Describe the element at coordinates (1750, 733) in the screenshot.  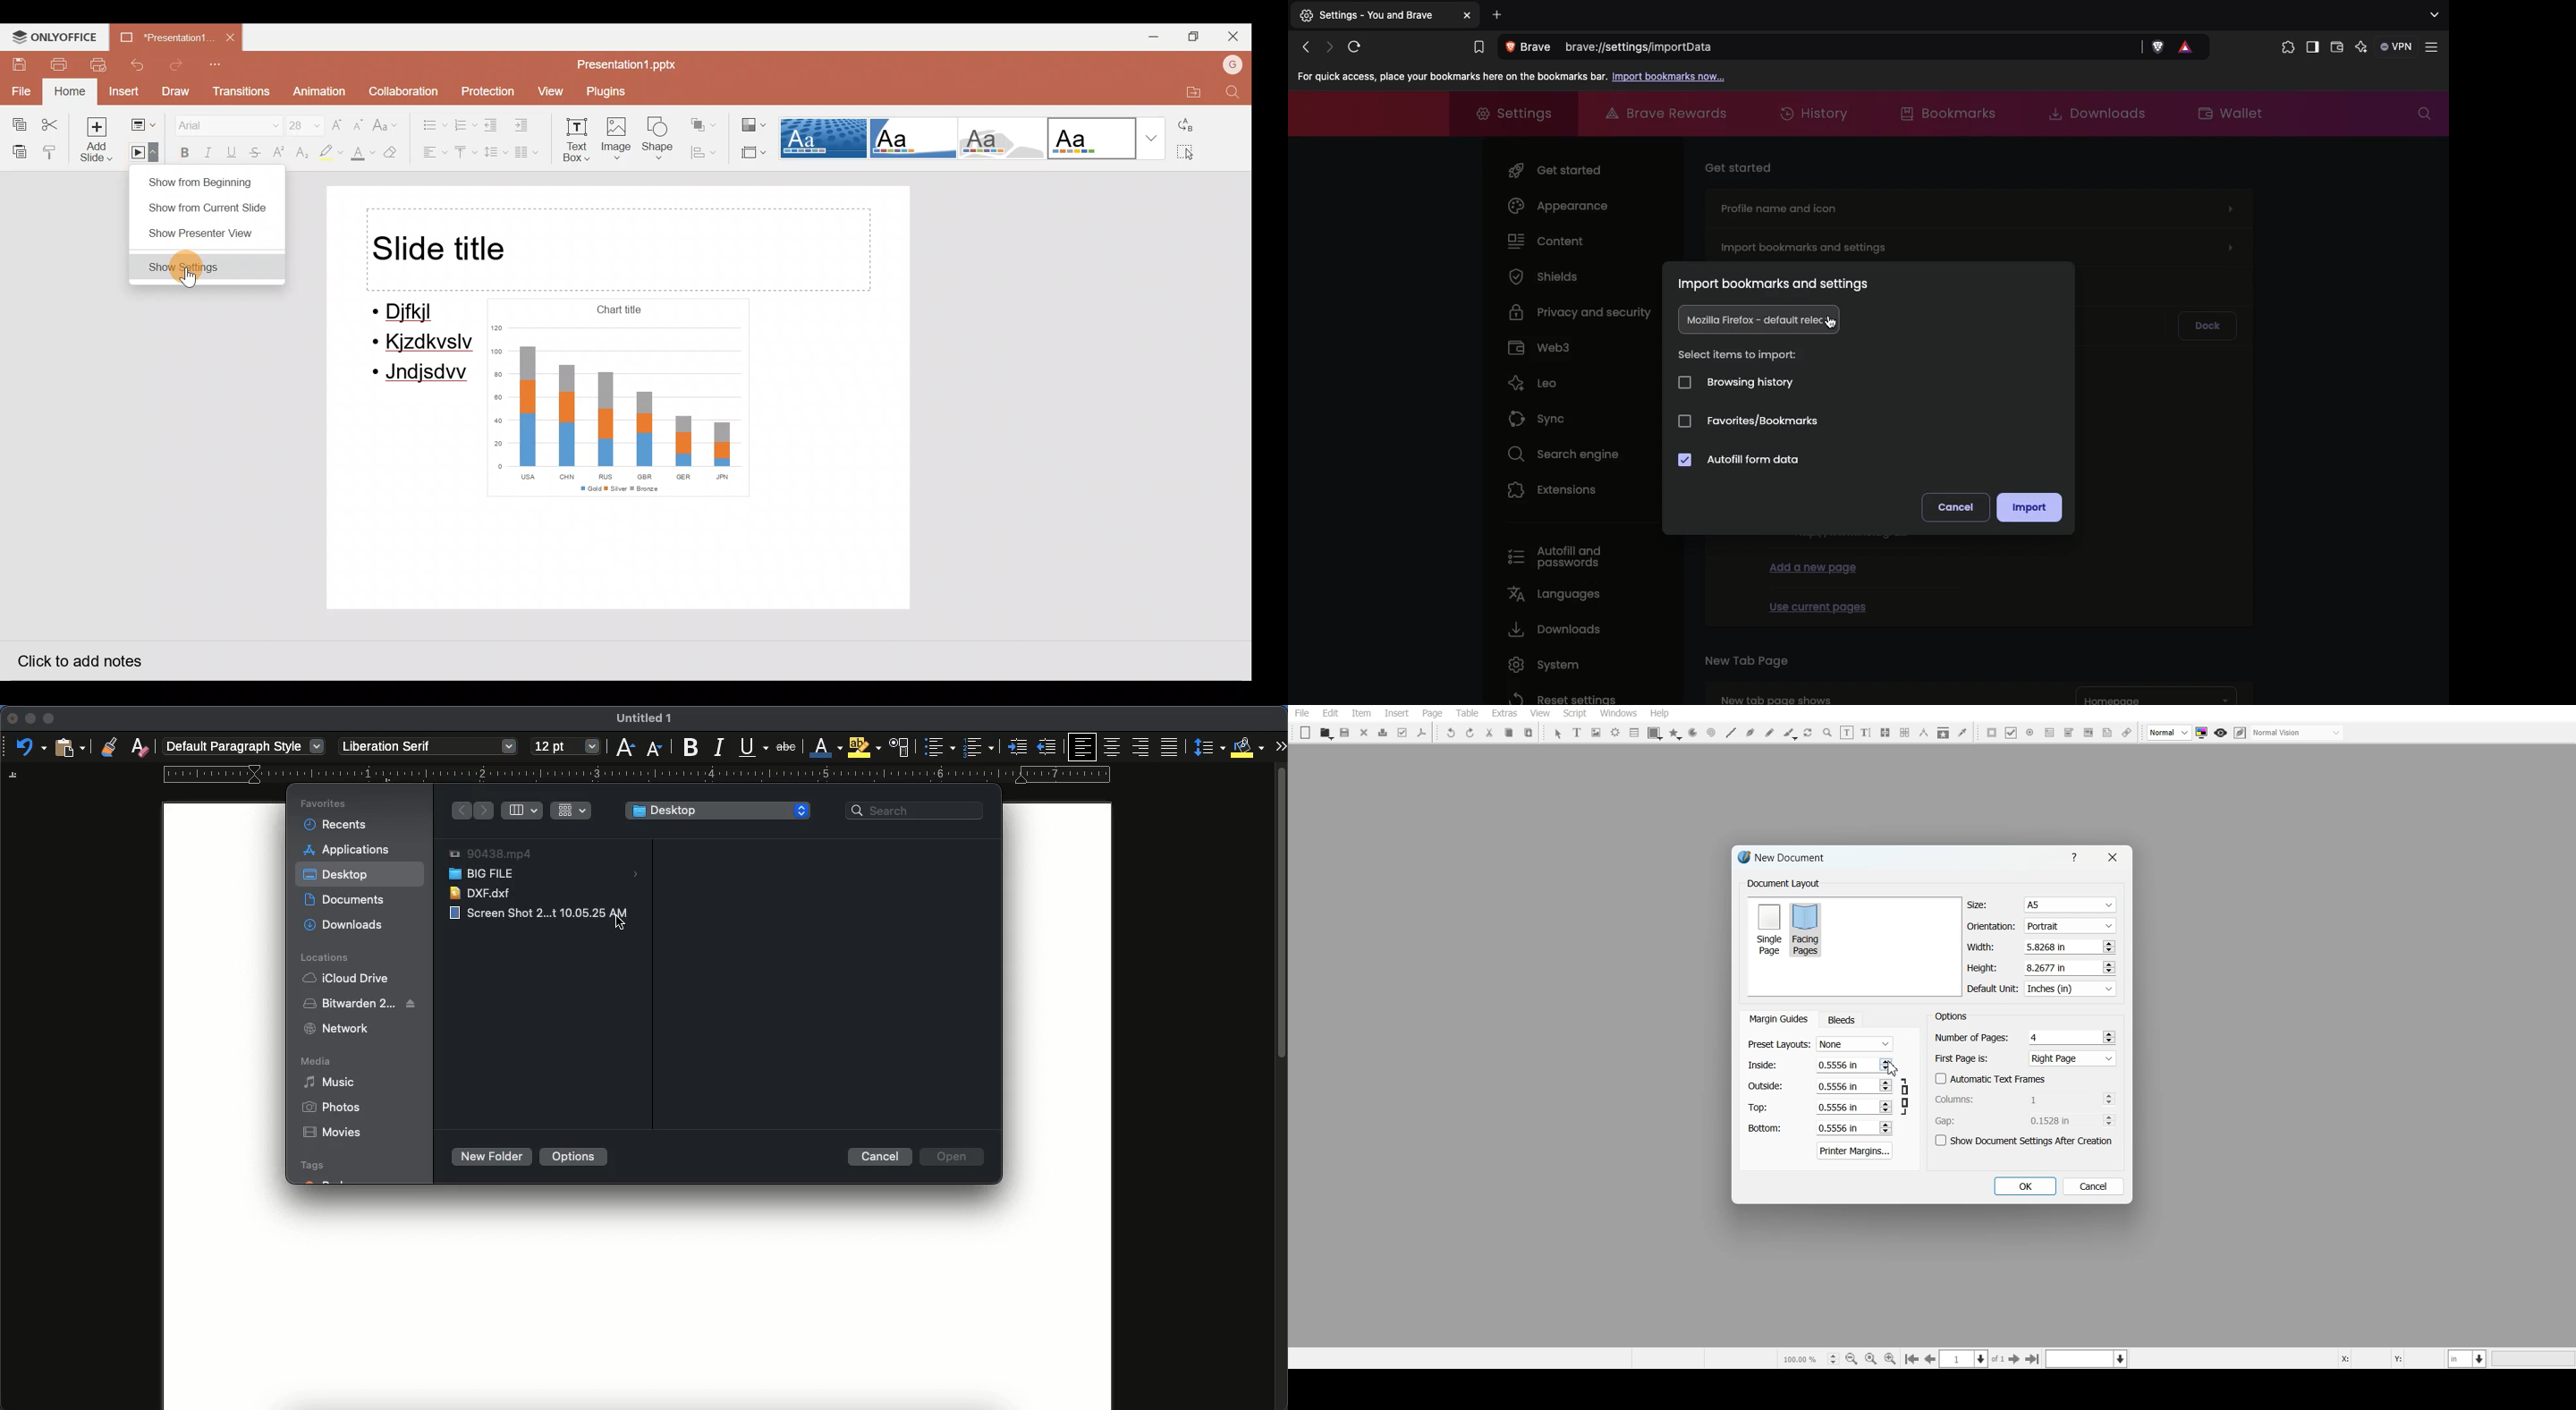
I see `Bezier curve` at that location.